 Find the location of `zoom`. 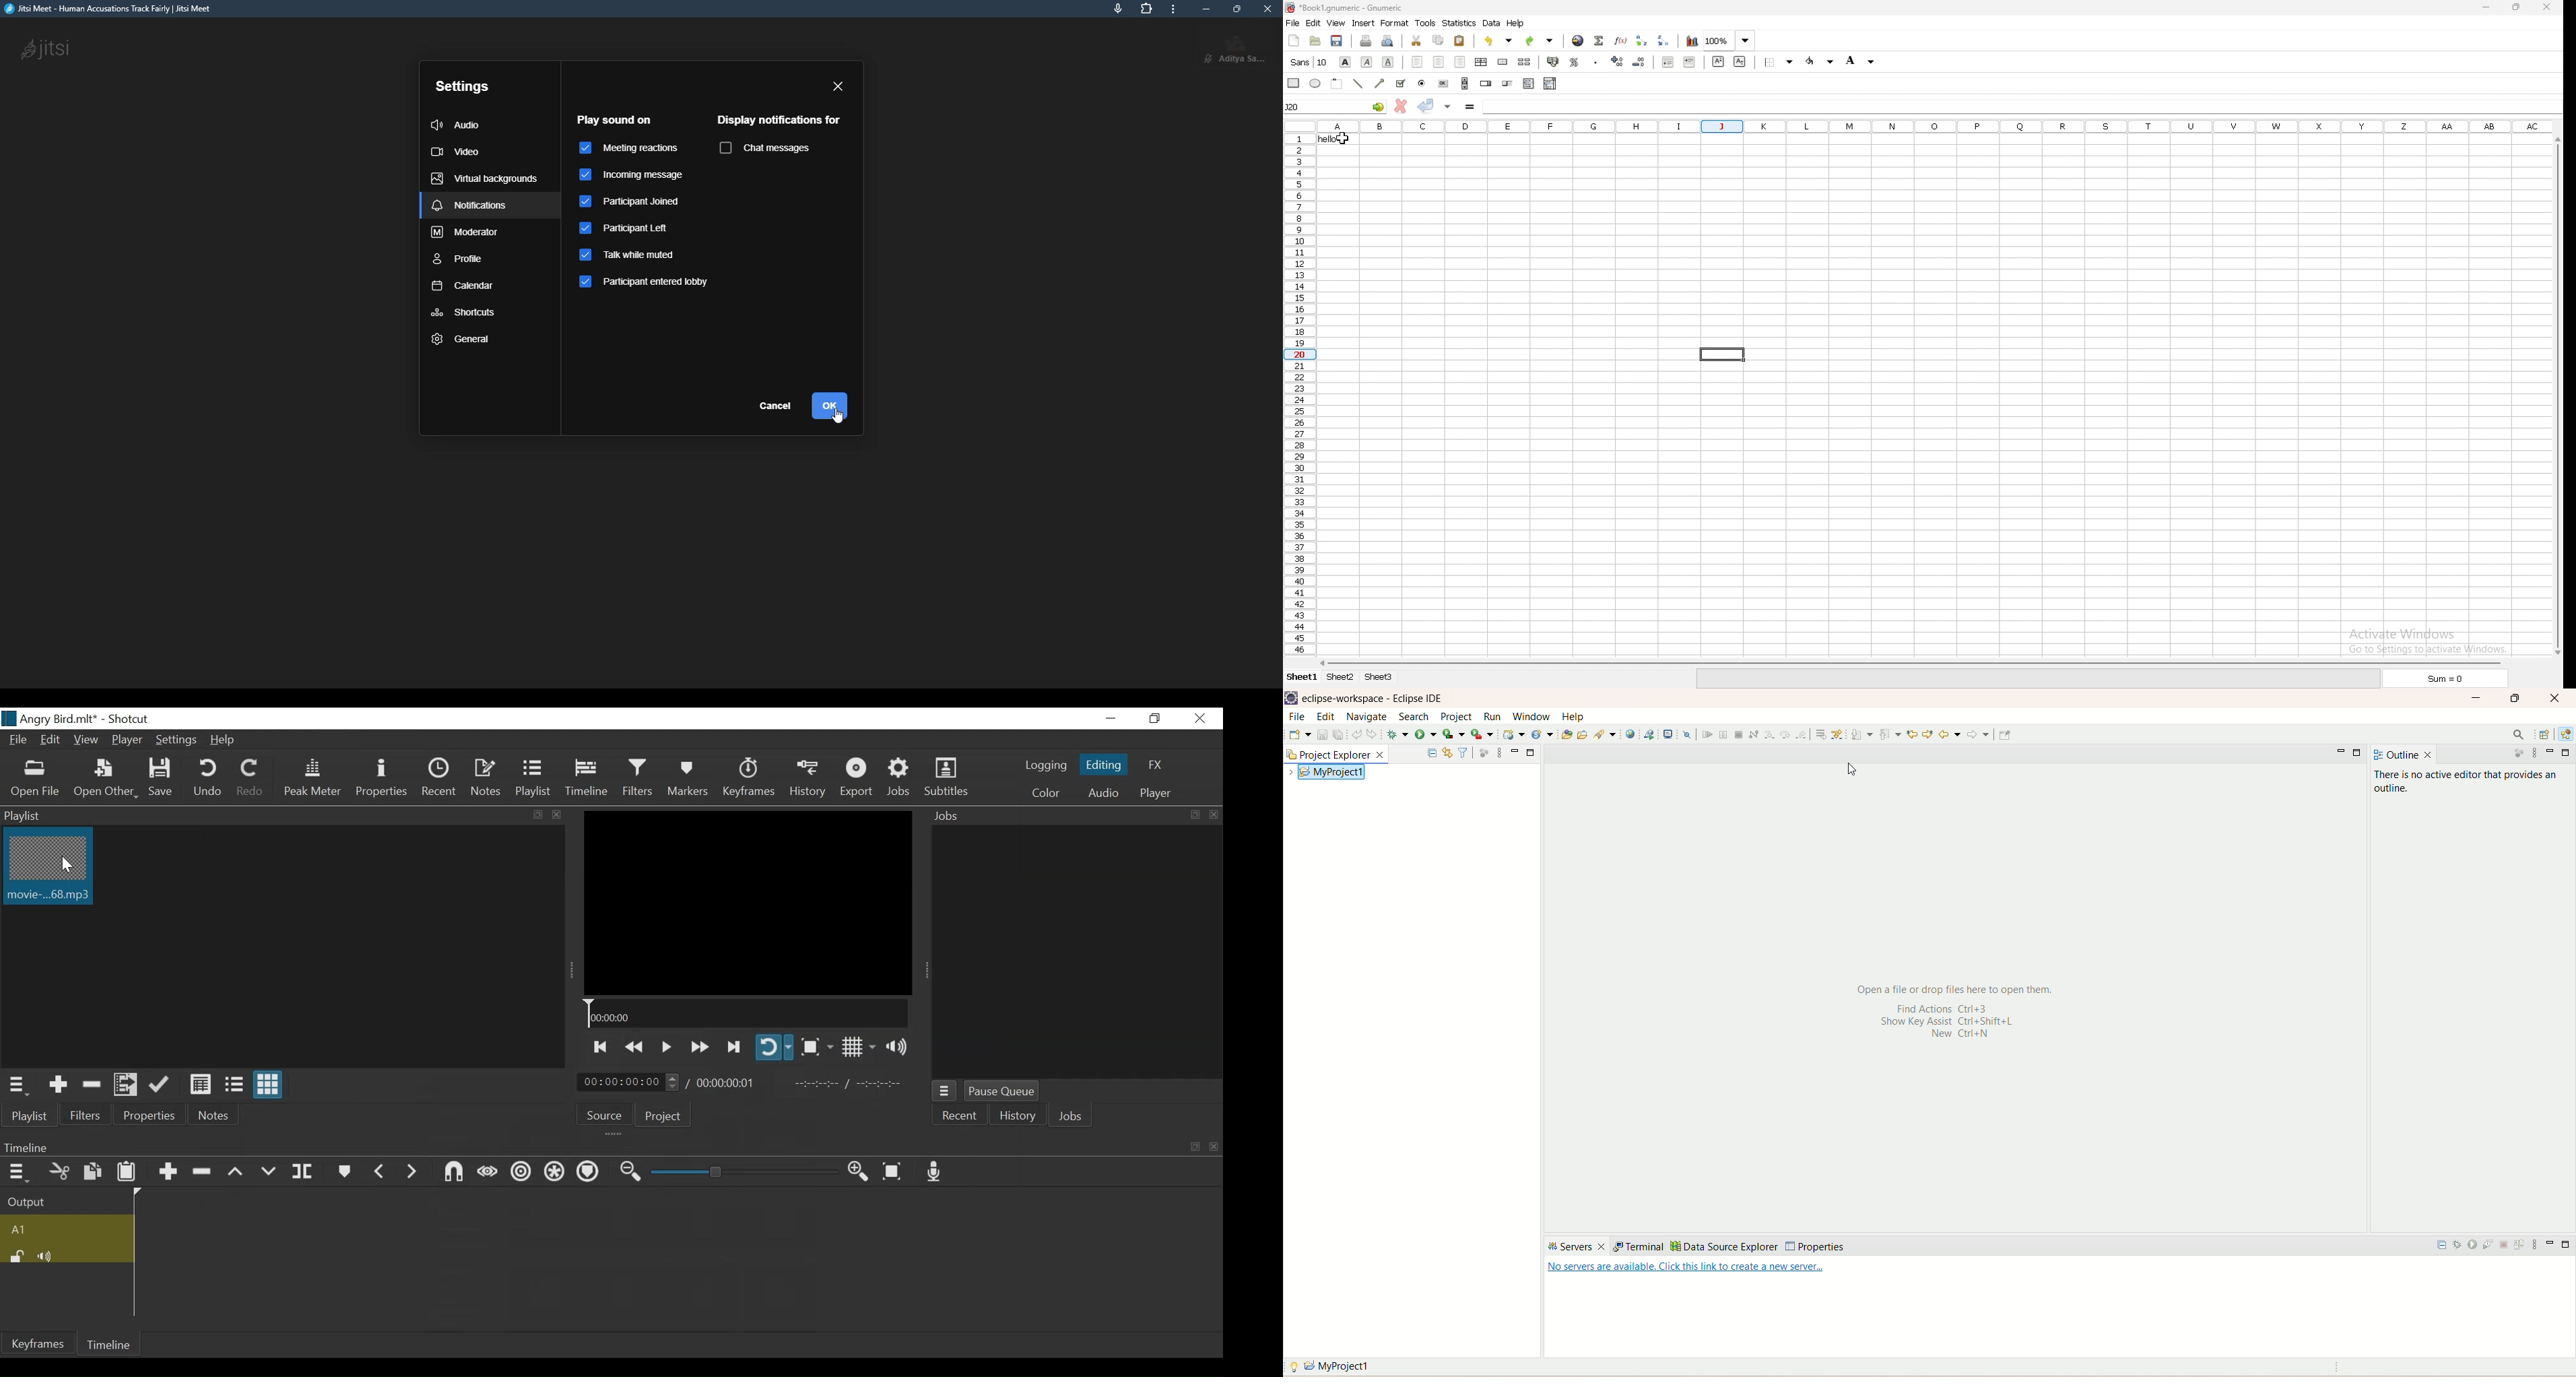

zoom is located at coordinates (1730, 40).